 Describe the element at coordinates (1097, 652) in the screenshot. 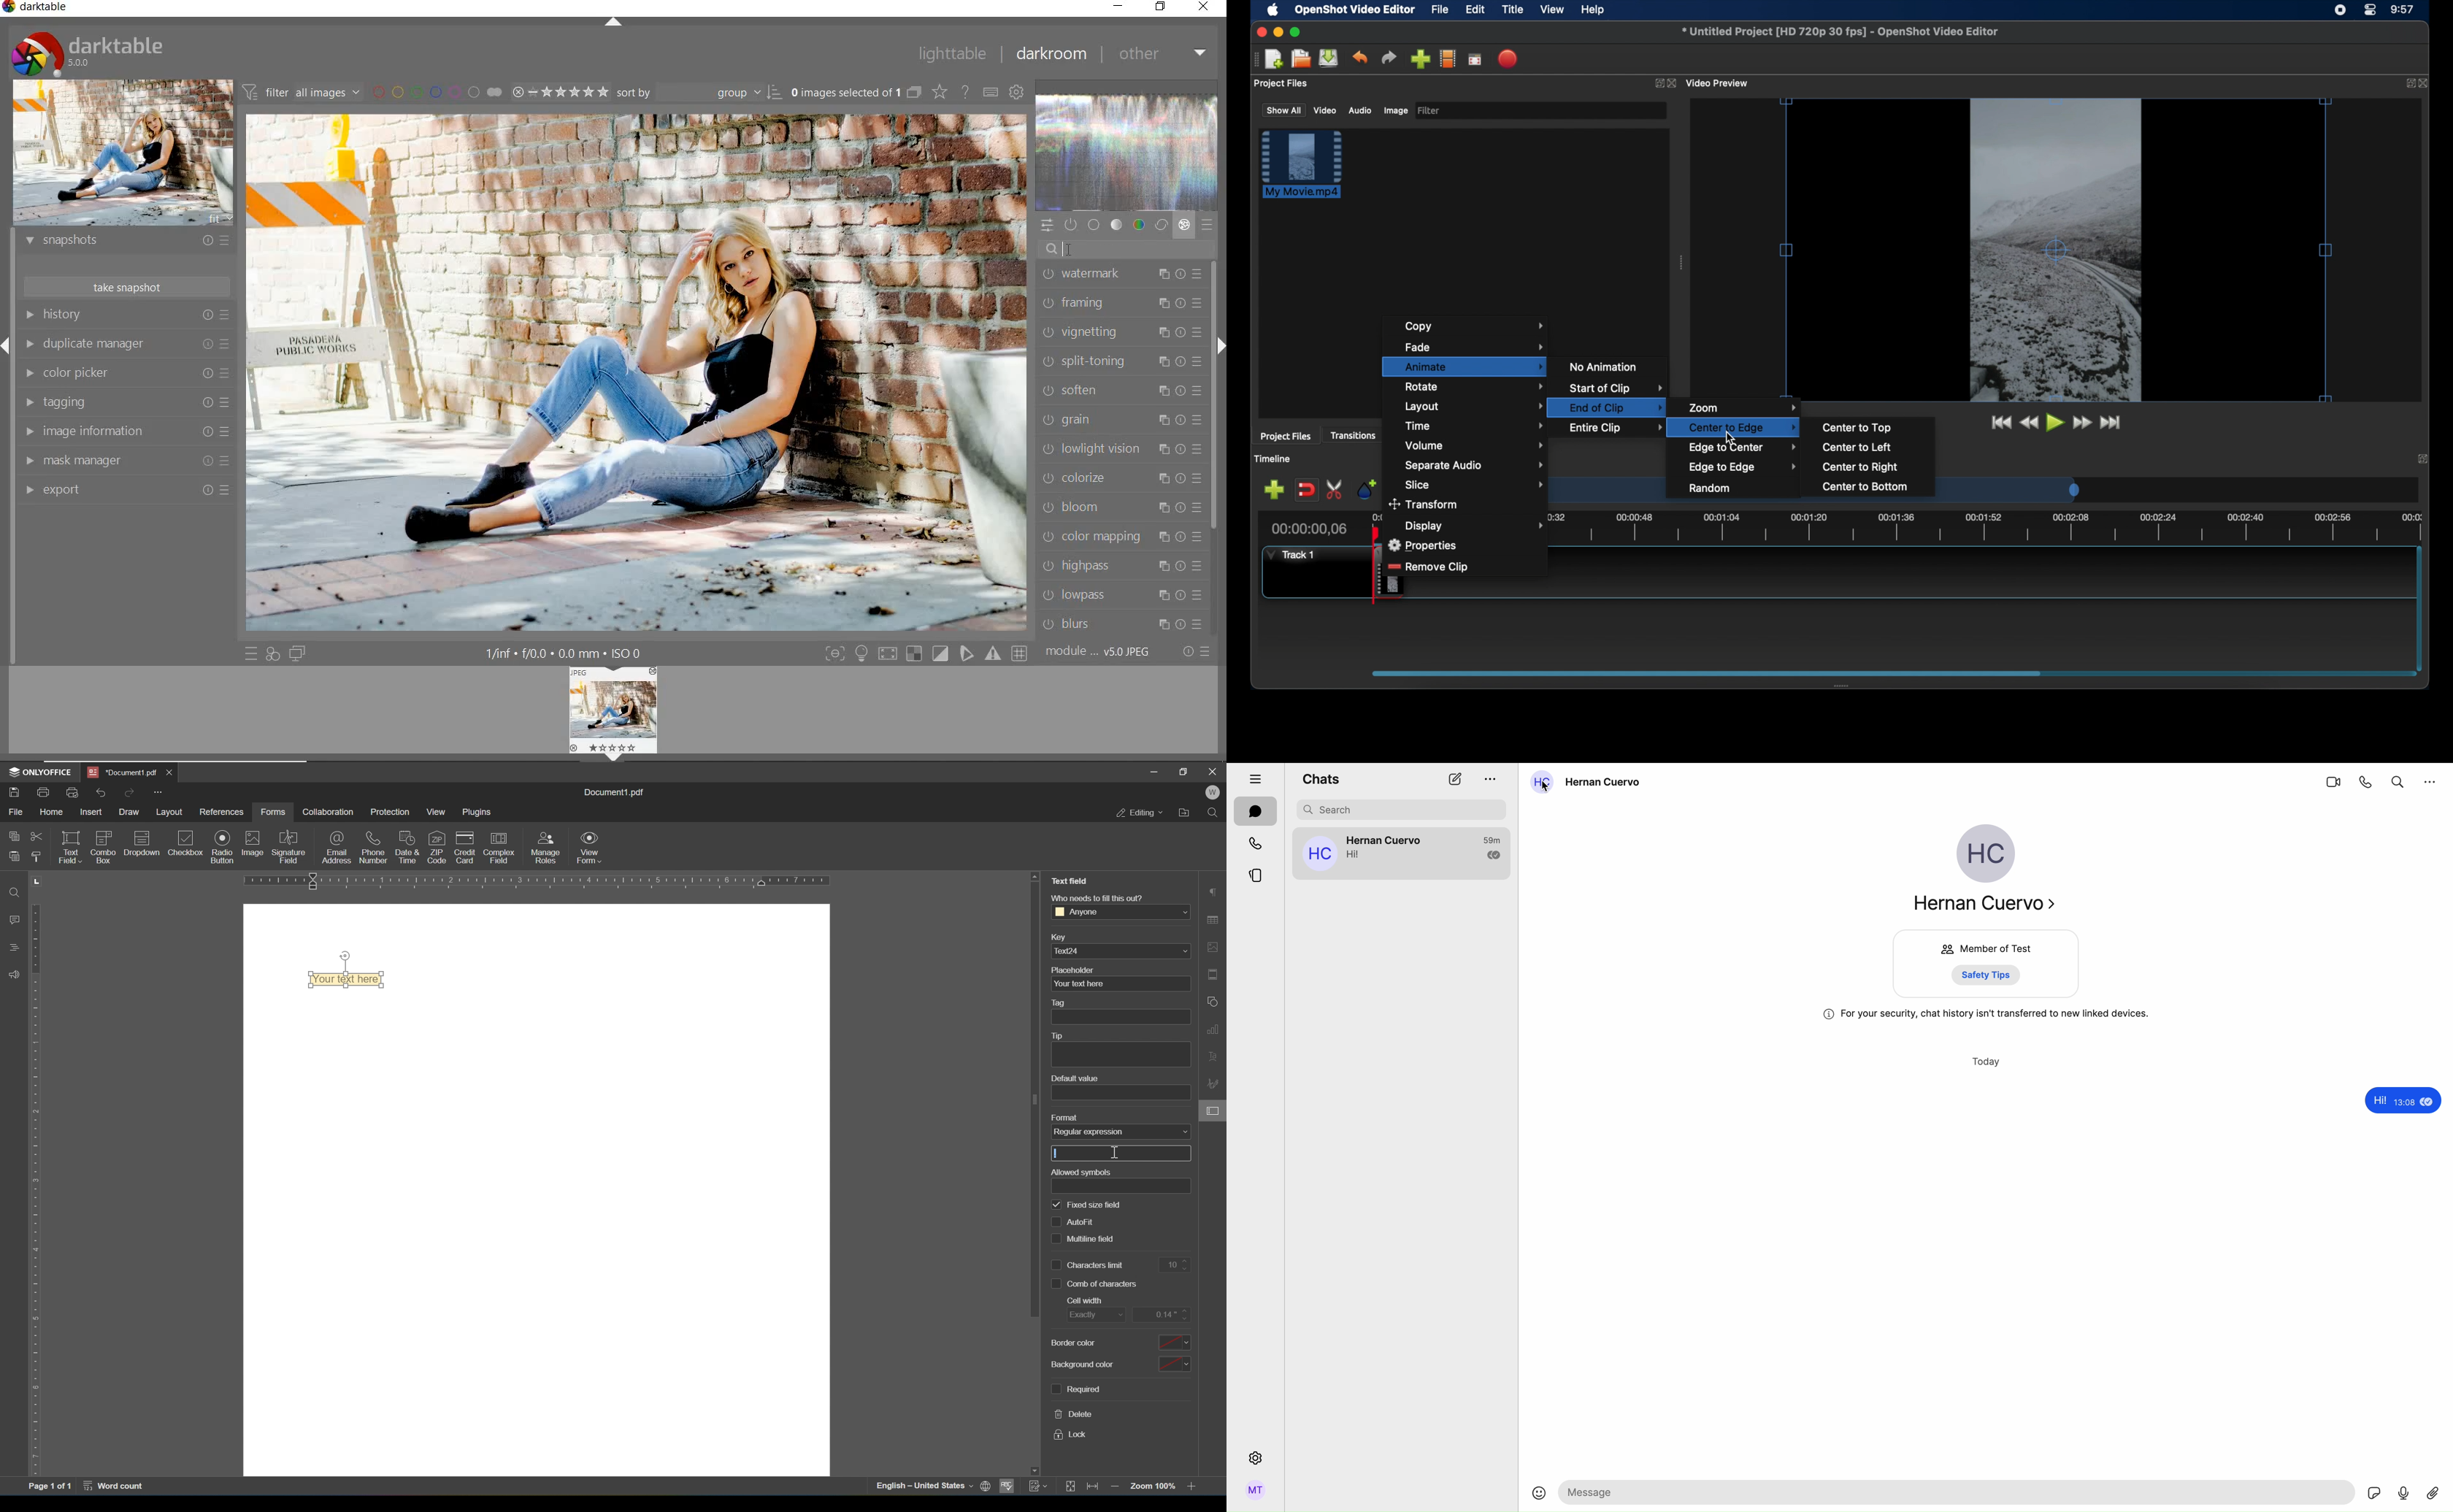

I see `module` at that location.